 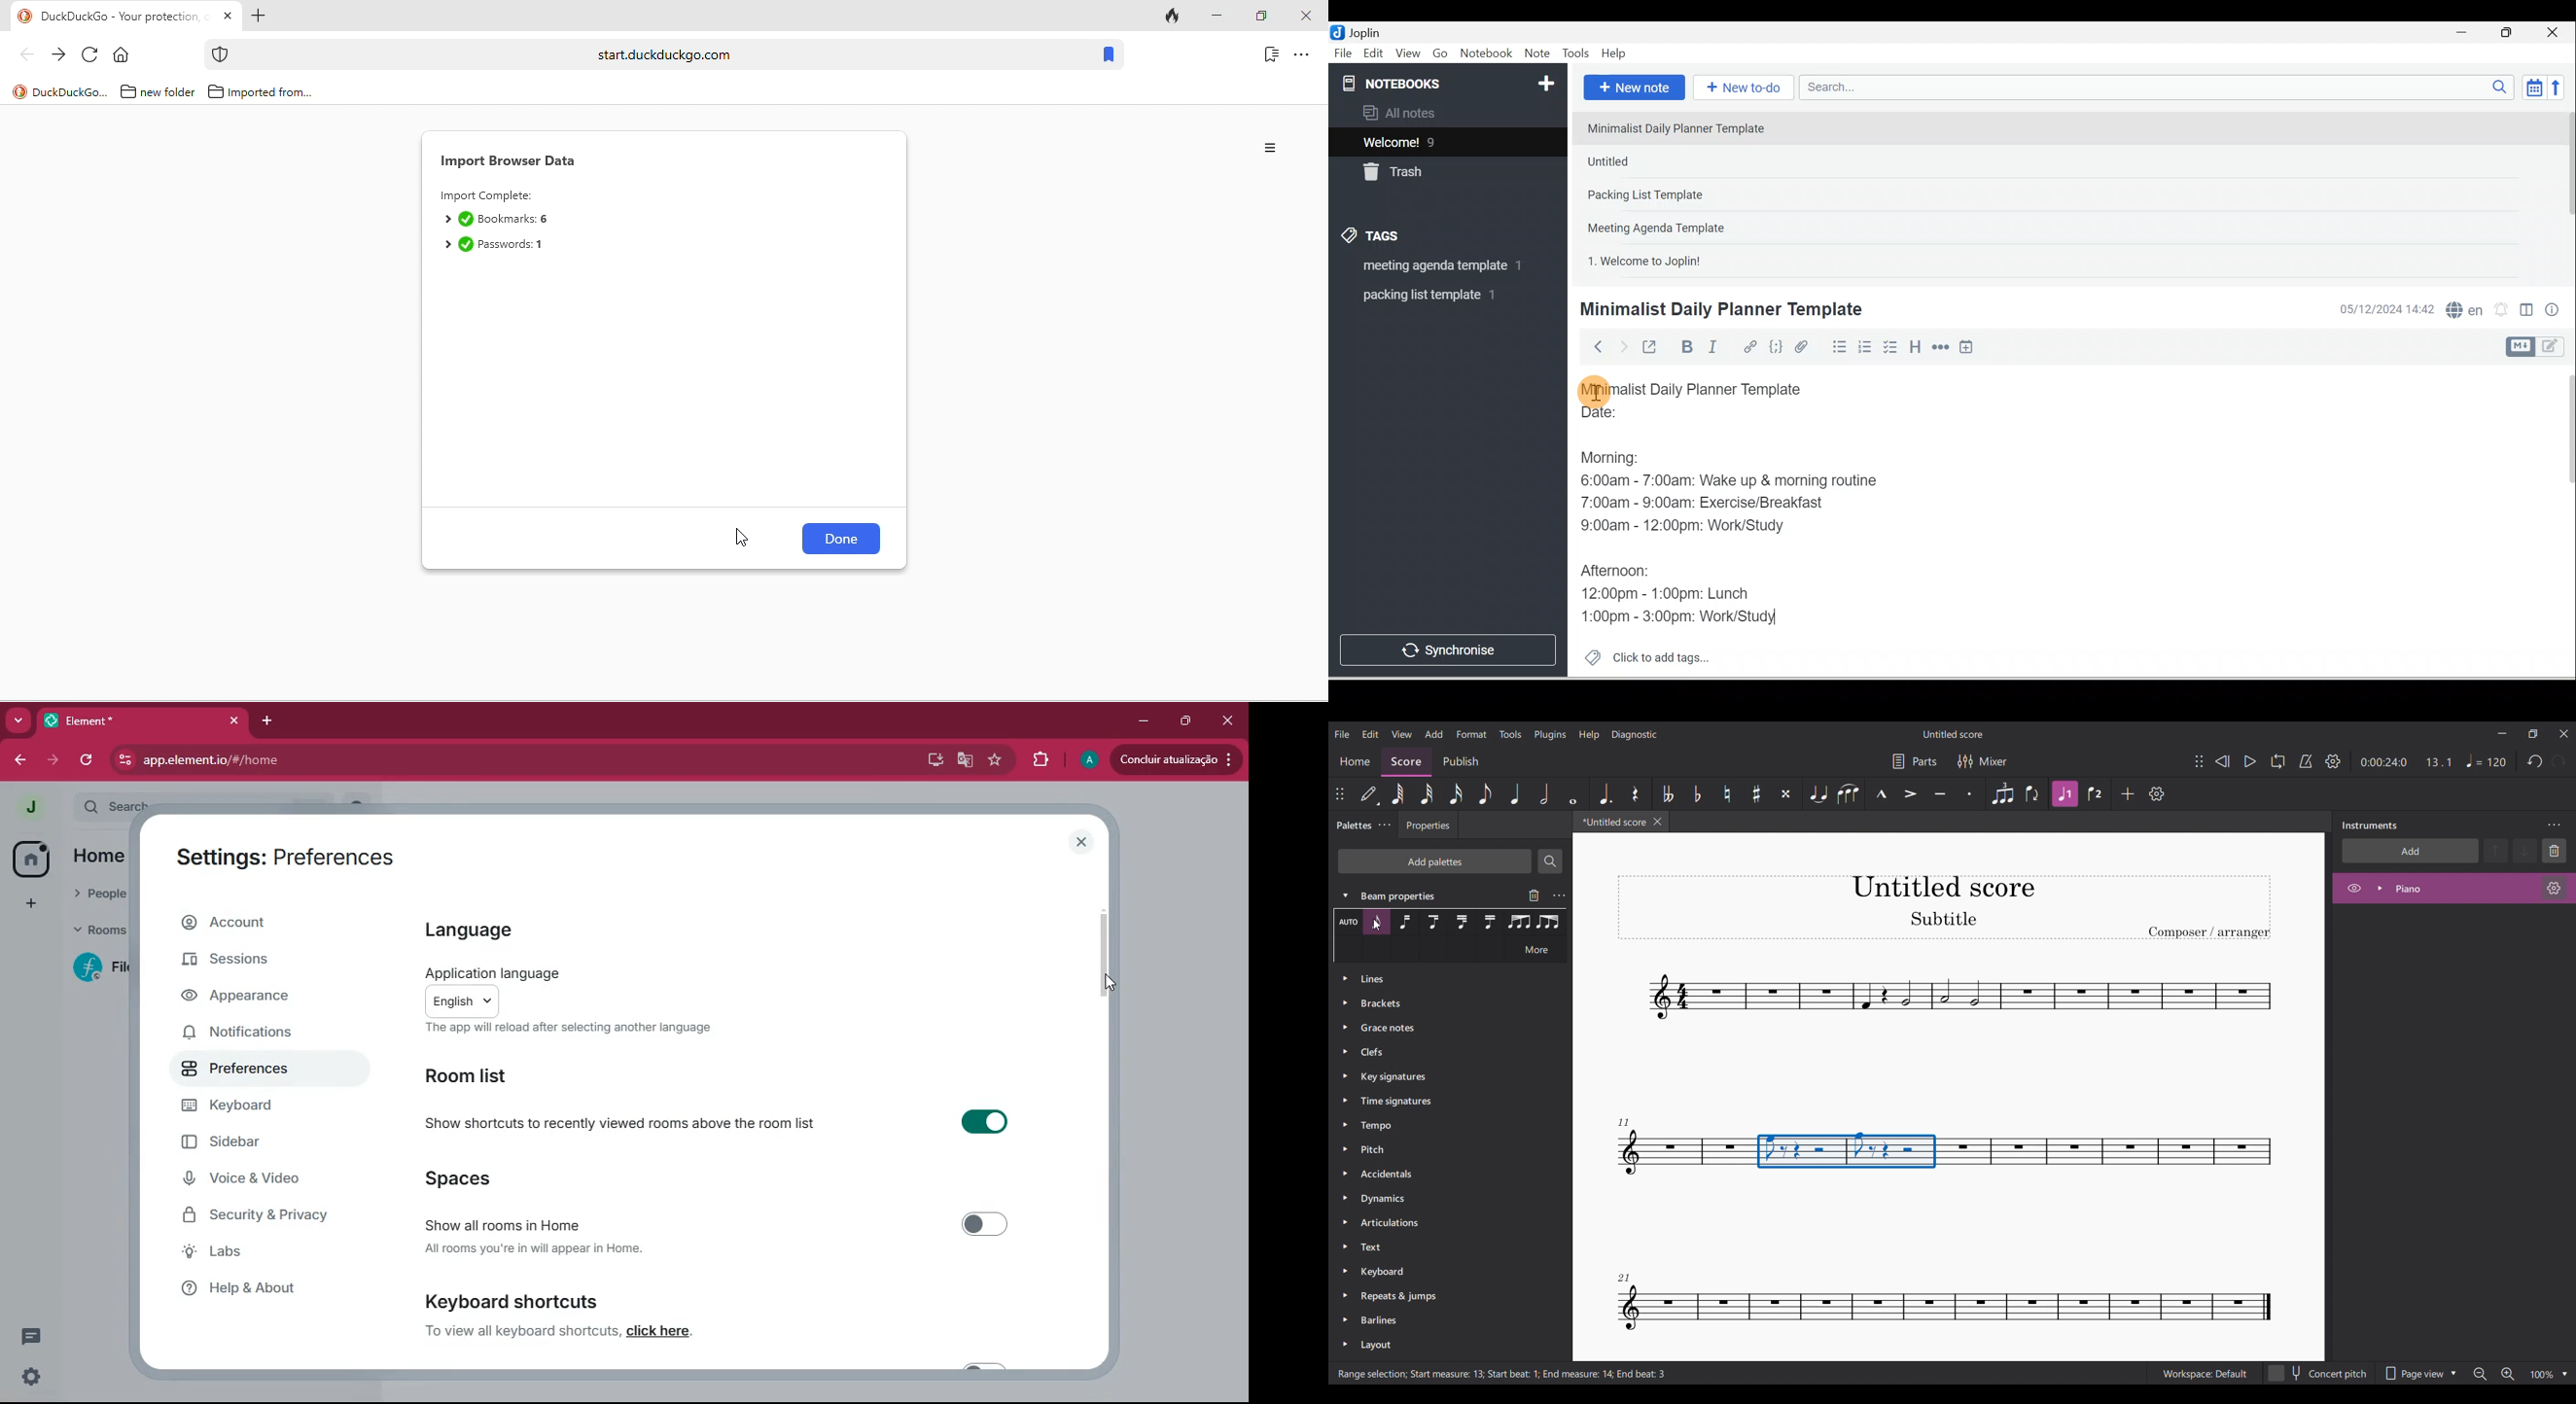 What do you see at coordinates (2157, 794) in the screenshot?
I see `Customize toolbar` at bounding box center [2157, 794].